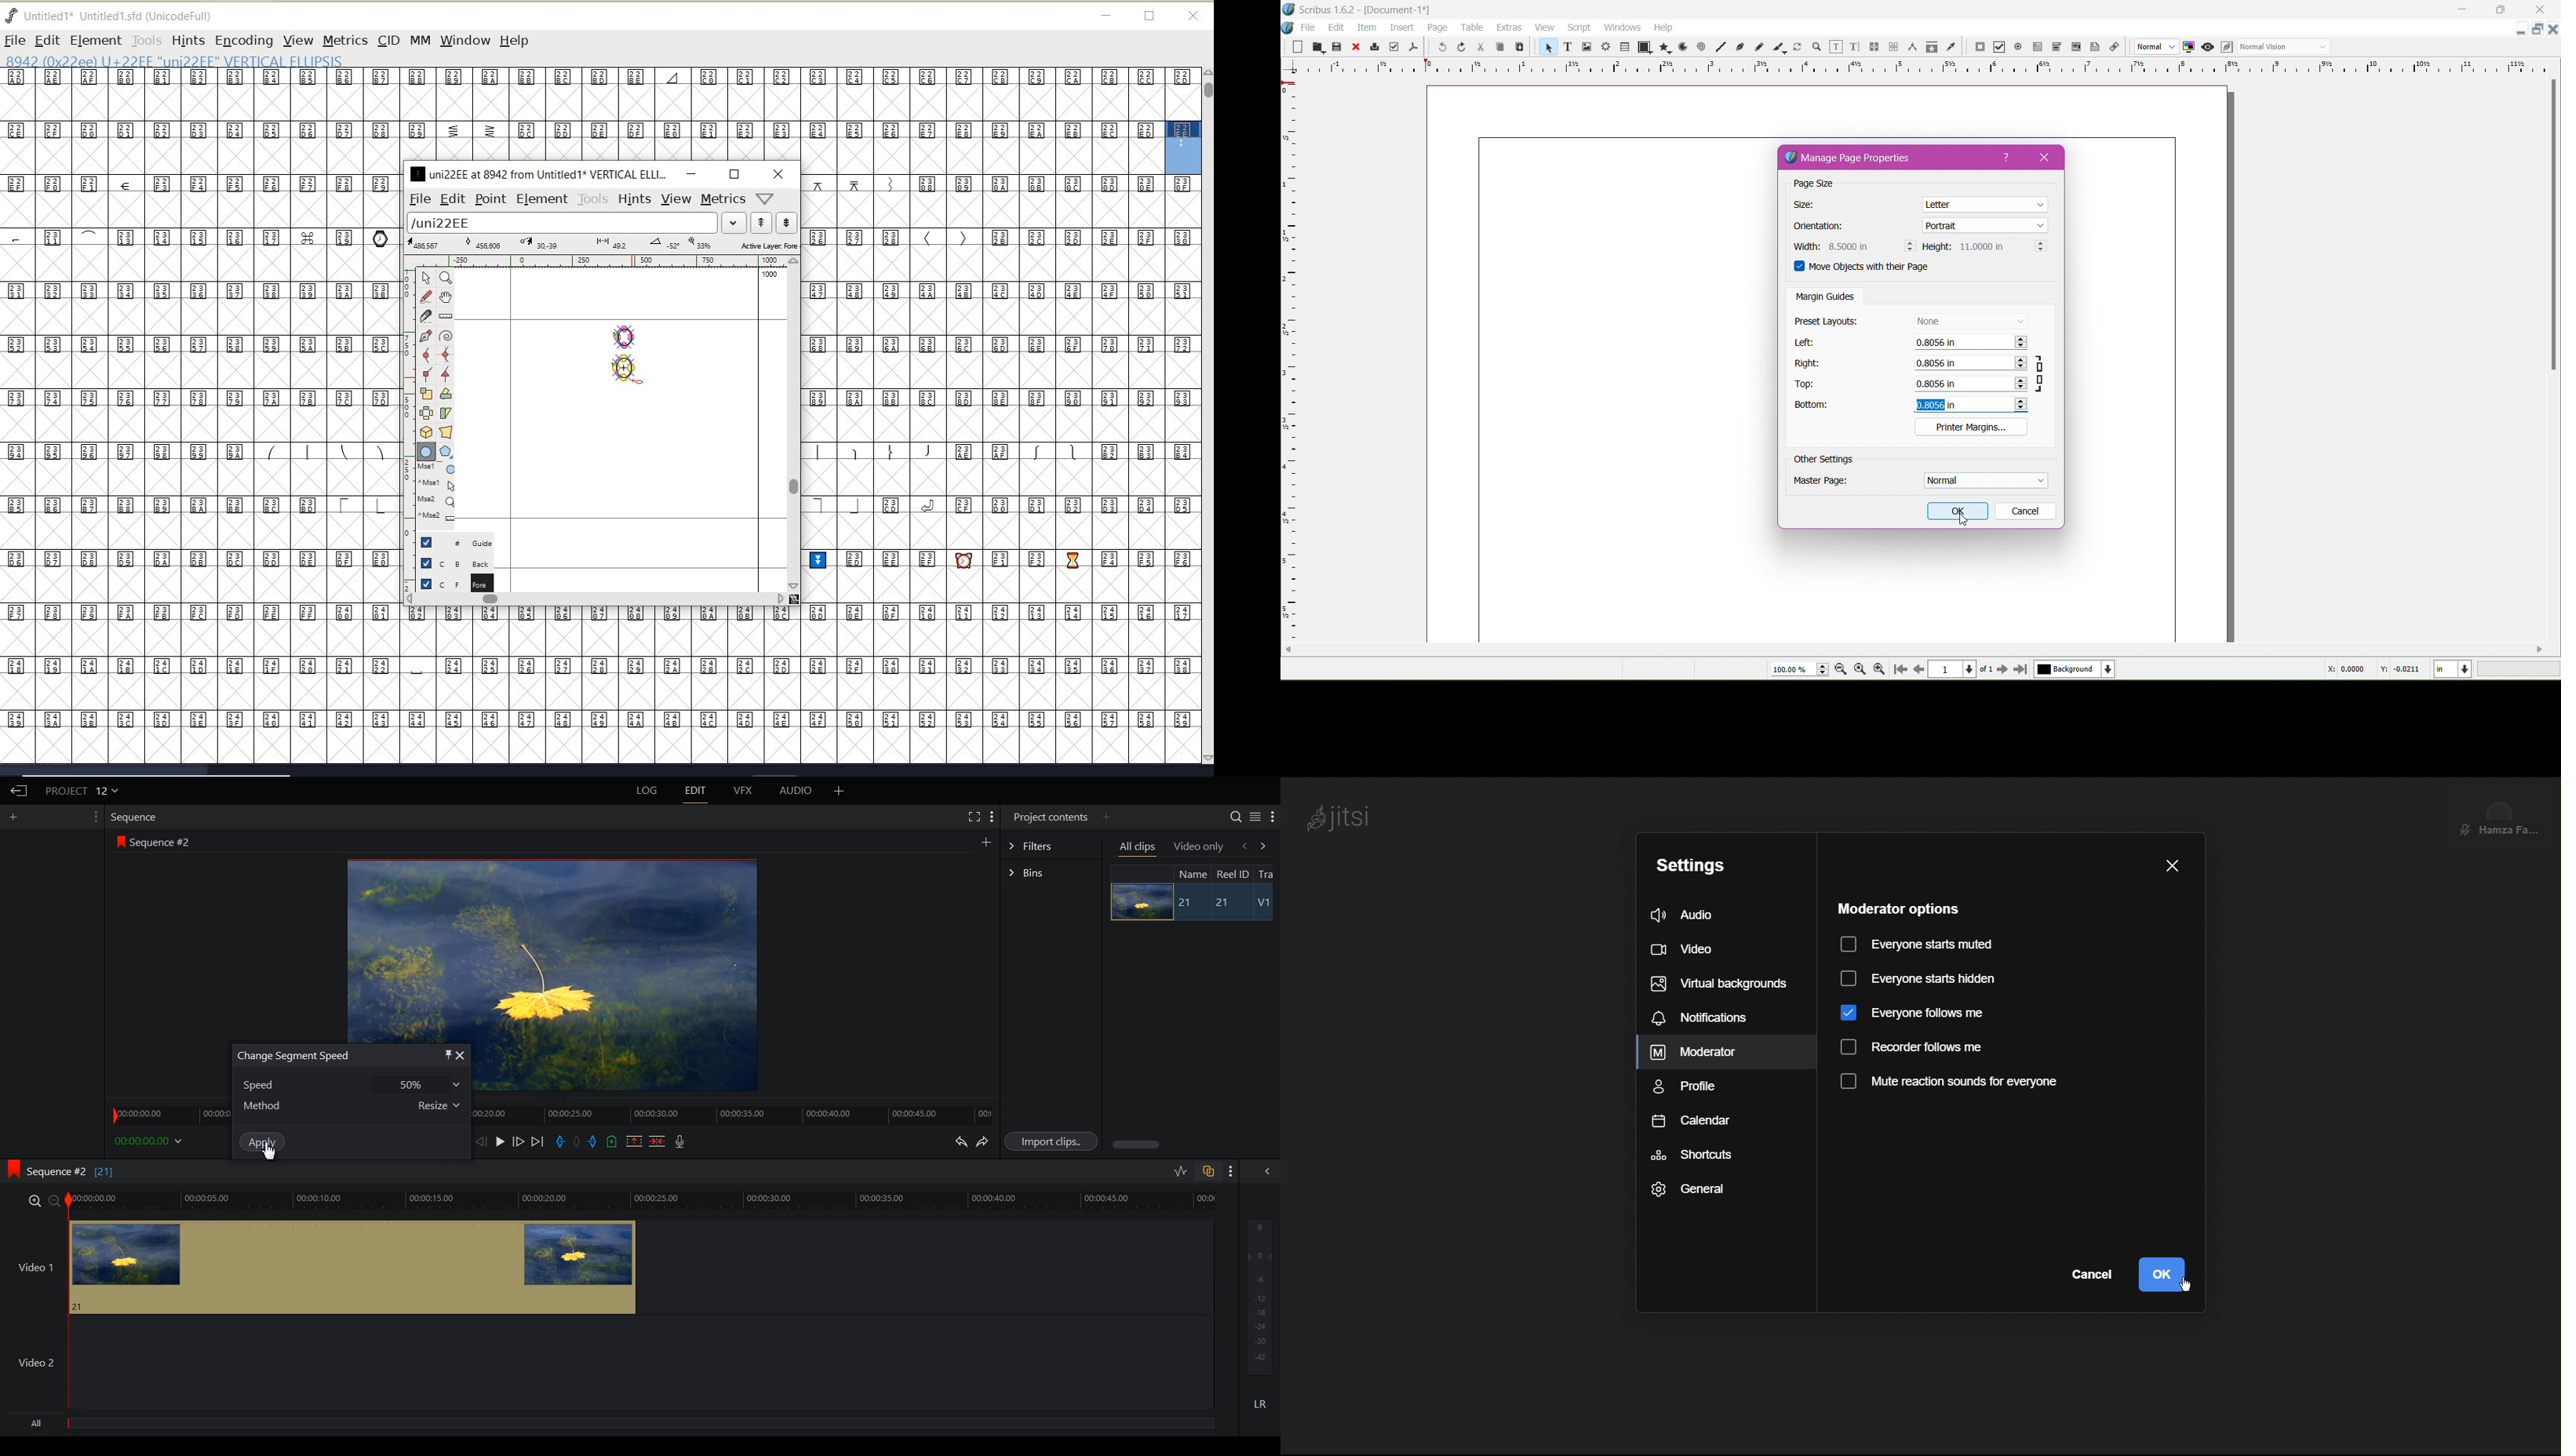 This screenshot has width=2576, height=1456. What do you see at coordinates (2462, 9) in the screenshot?
I see `Minimize` at bounding box center [2462, 9].